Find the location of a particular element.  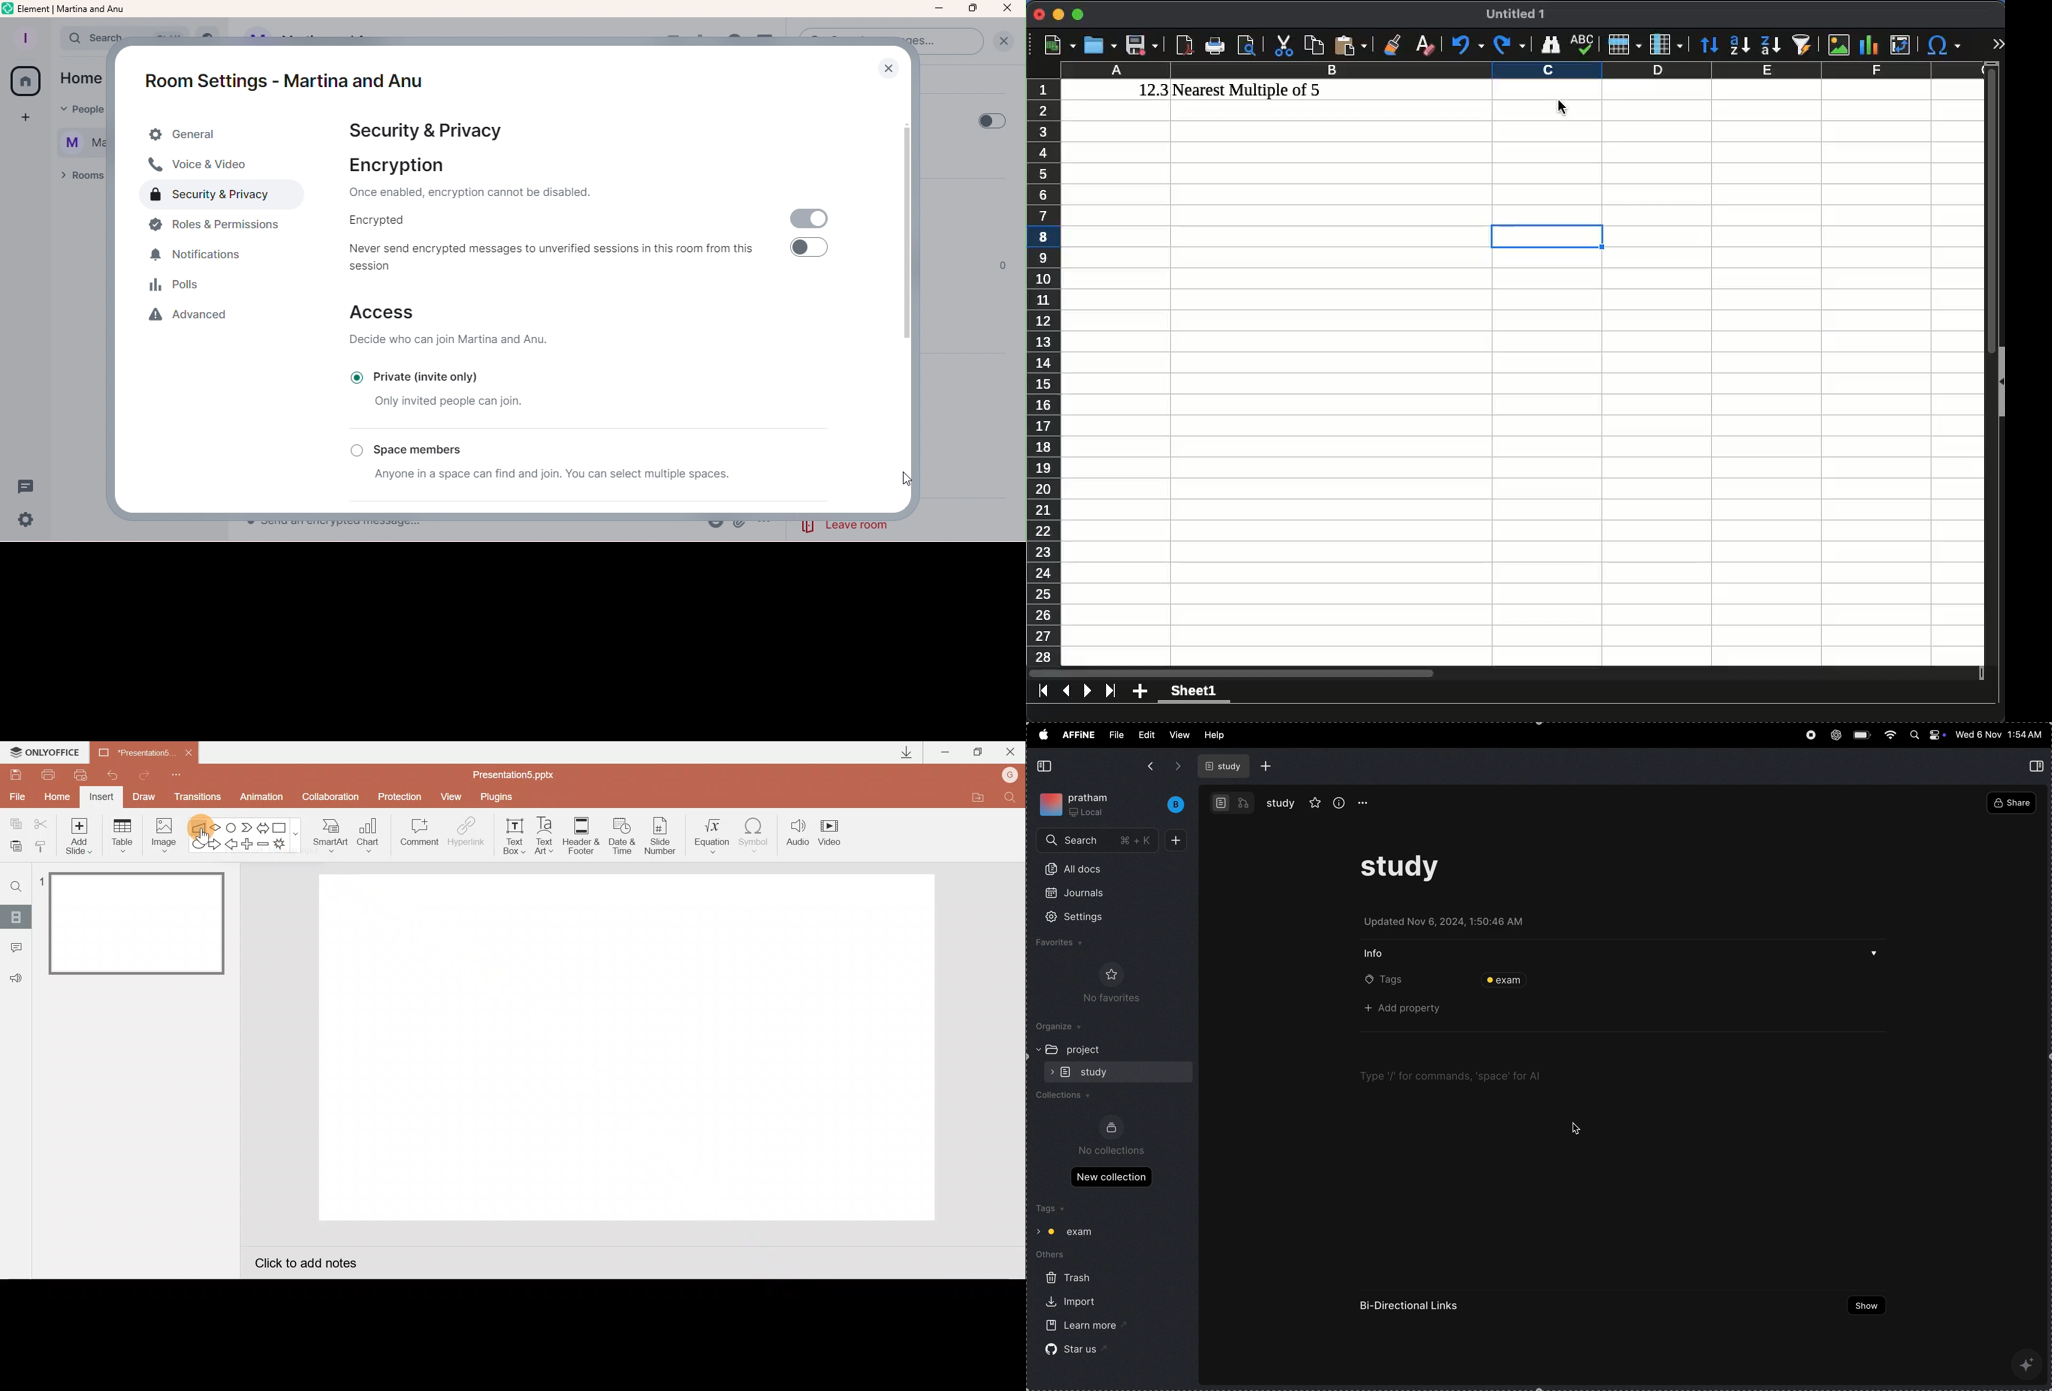

Chevron is located at coordinates (248, 828).